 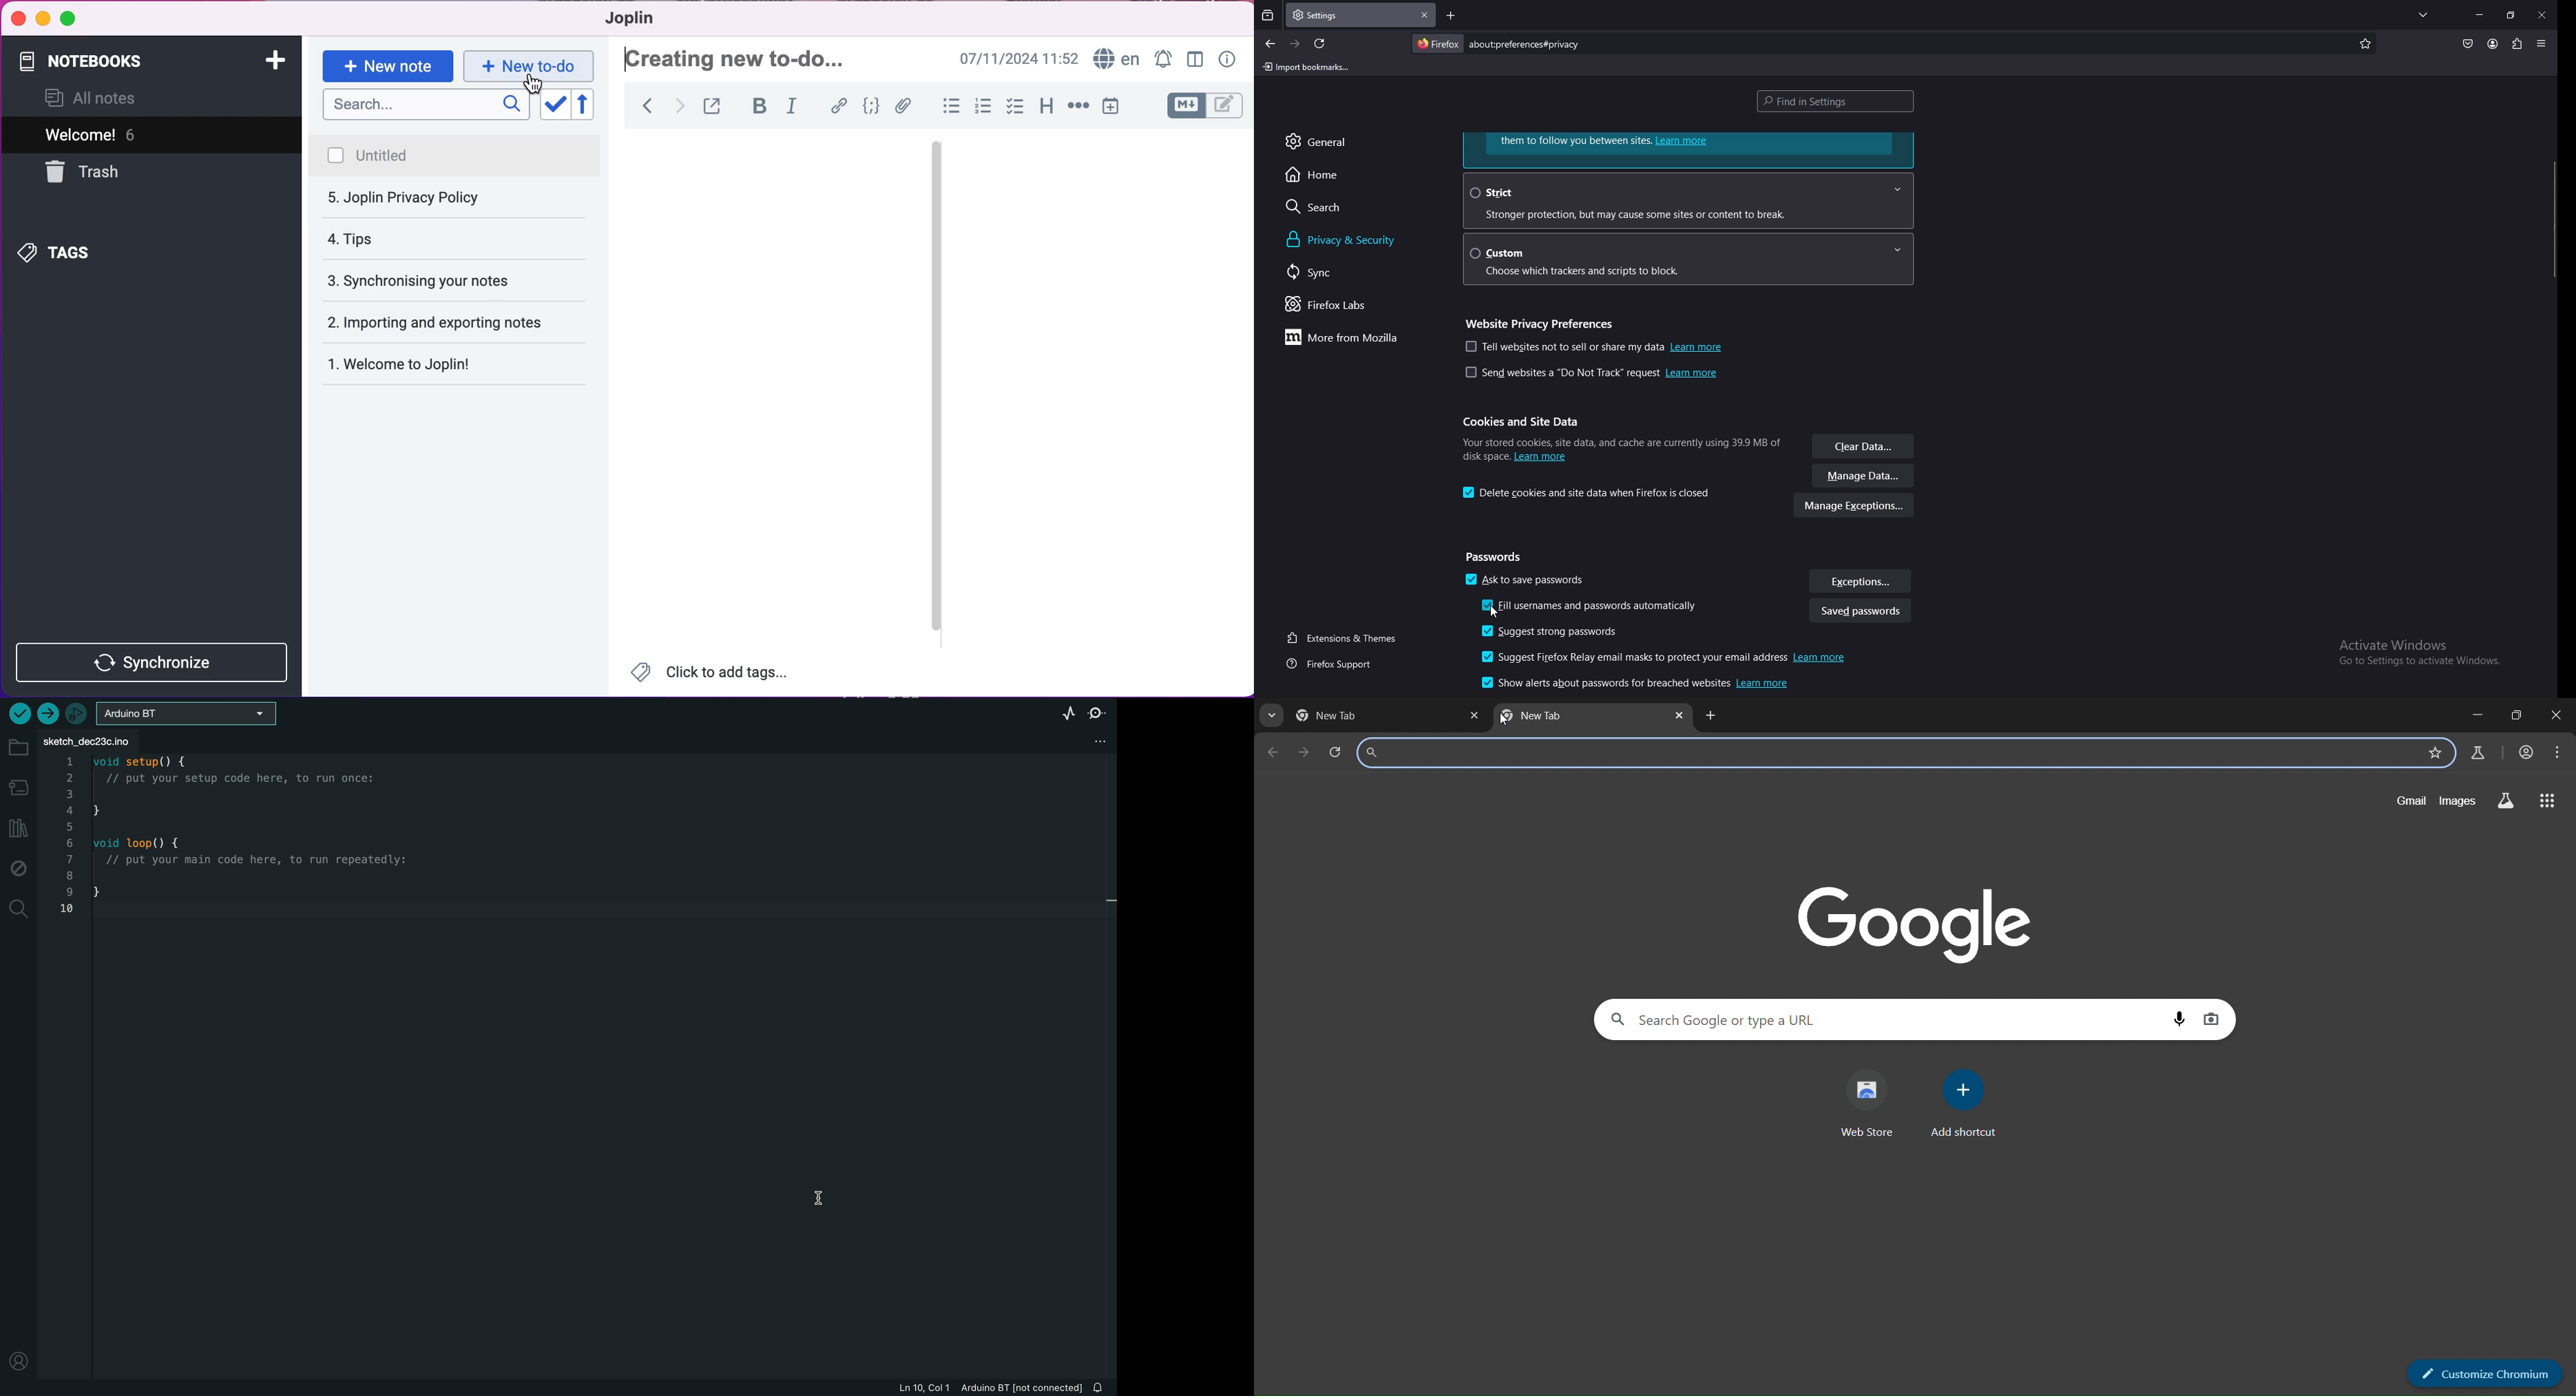 I want to click on clear data, so click(x=1865, y=447).